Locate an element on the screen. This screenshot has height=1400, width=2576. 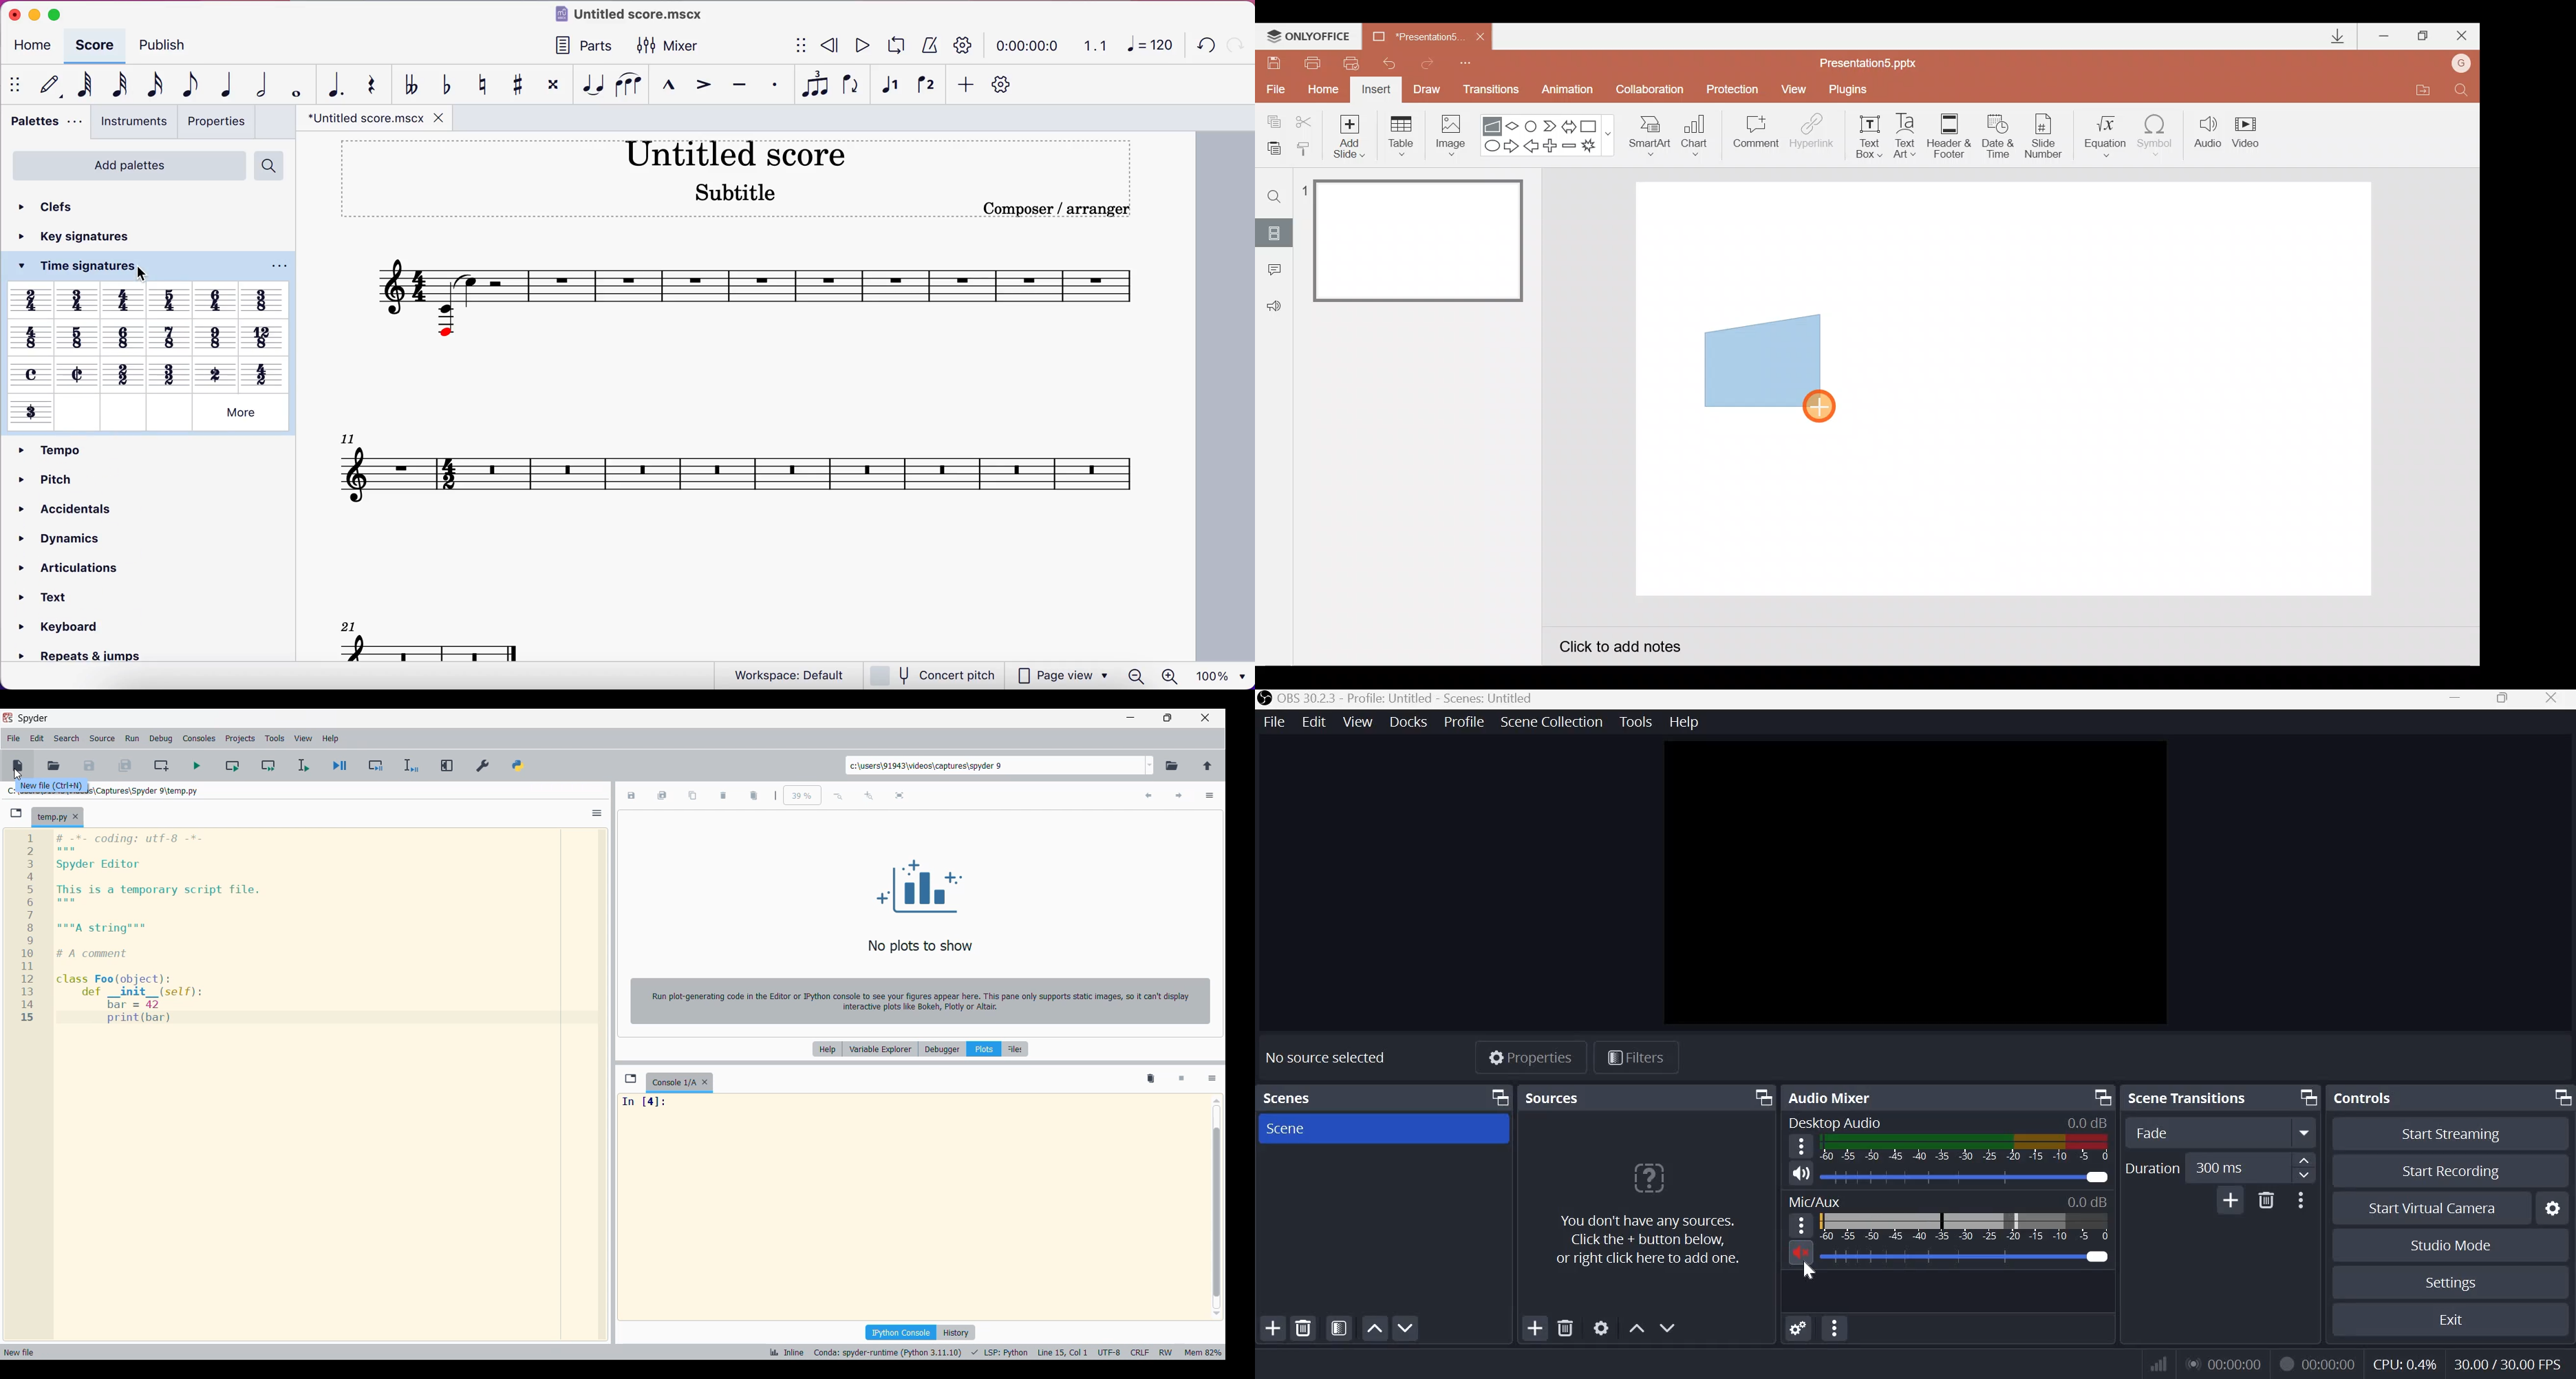
300 ms is located at coordinates (2233, 1168).